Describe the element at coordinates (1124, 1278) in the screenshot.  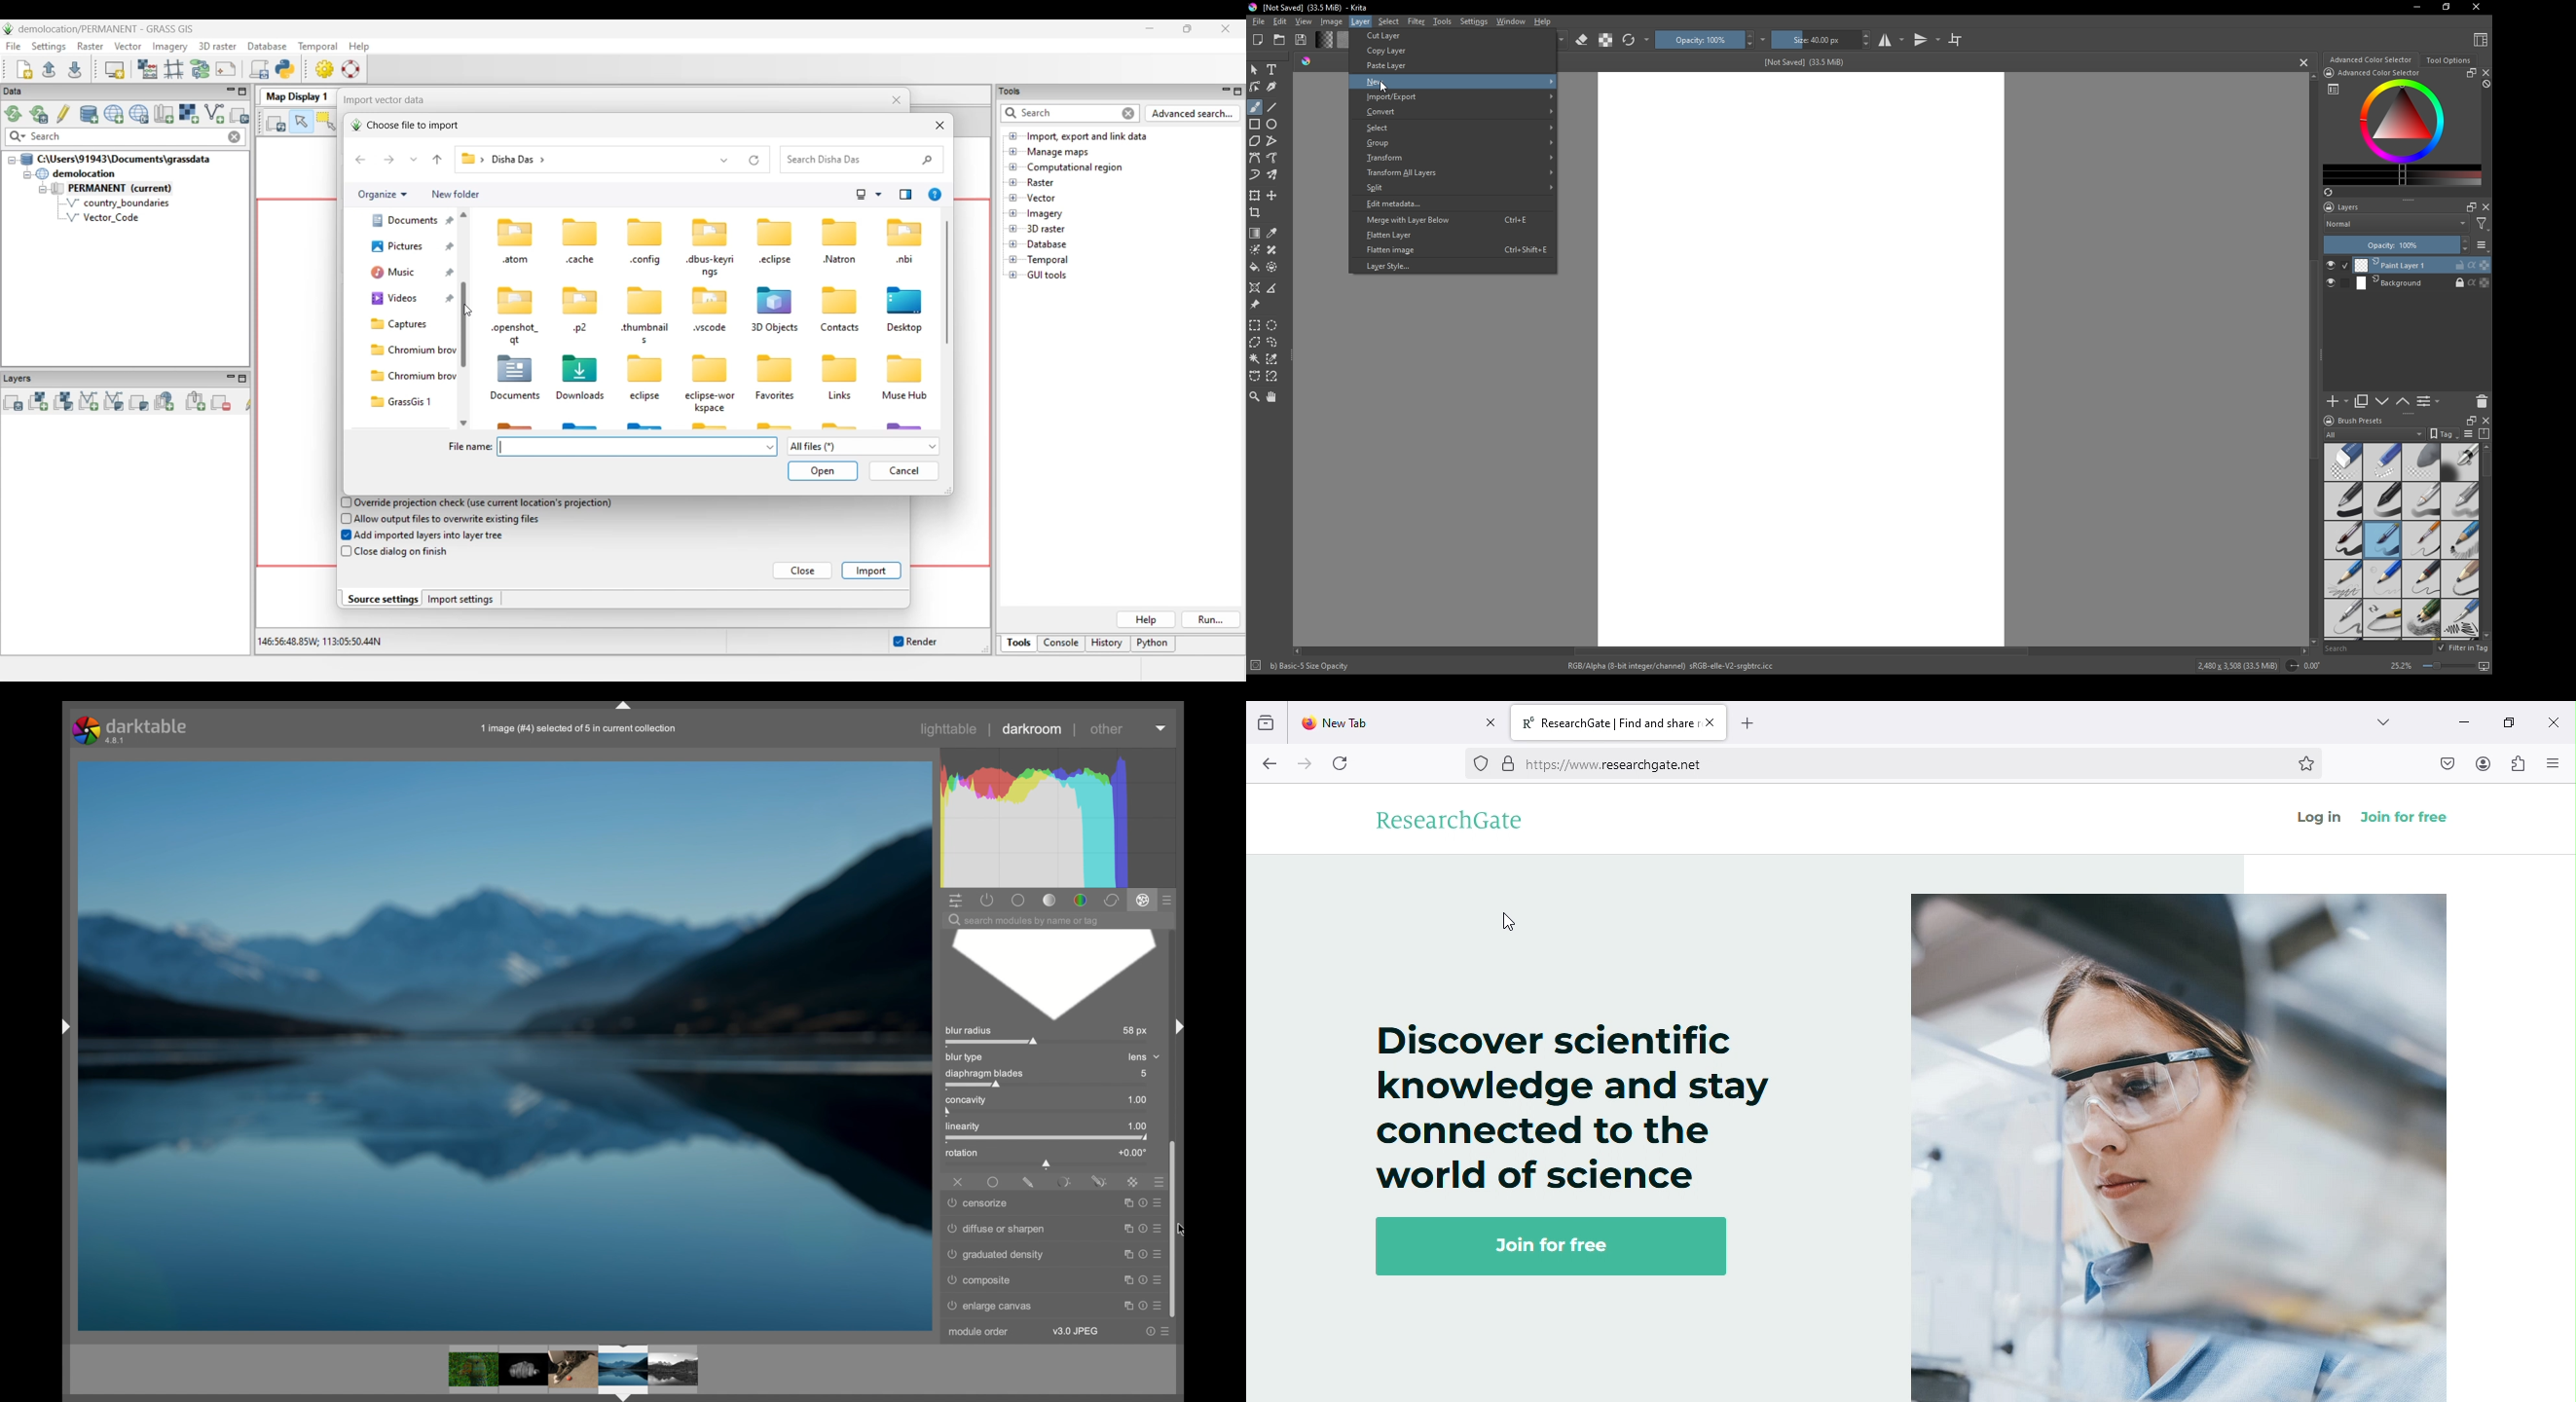
I see `maximize` at that location.